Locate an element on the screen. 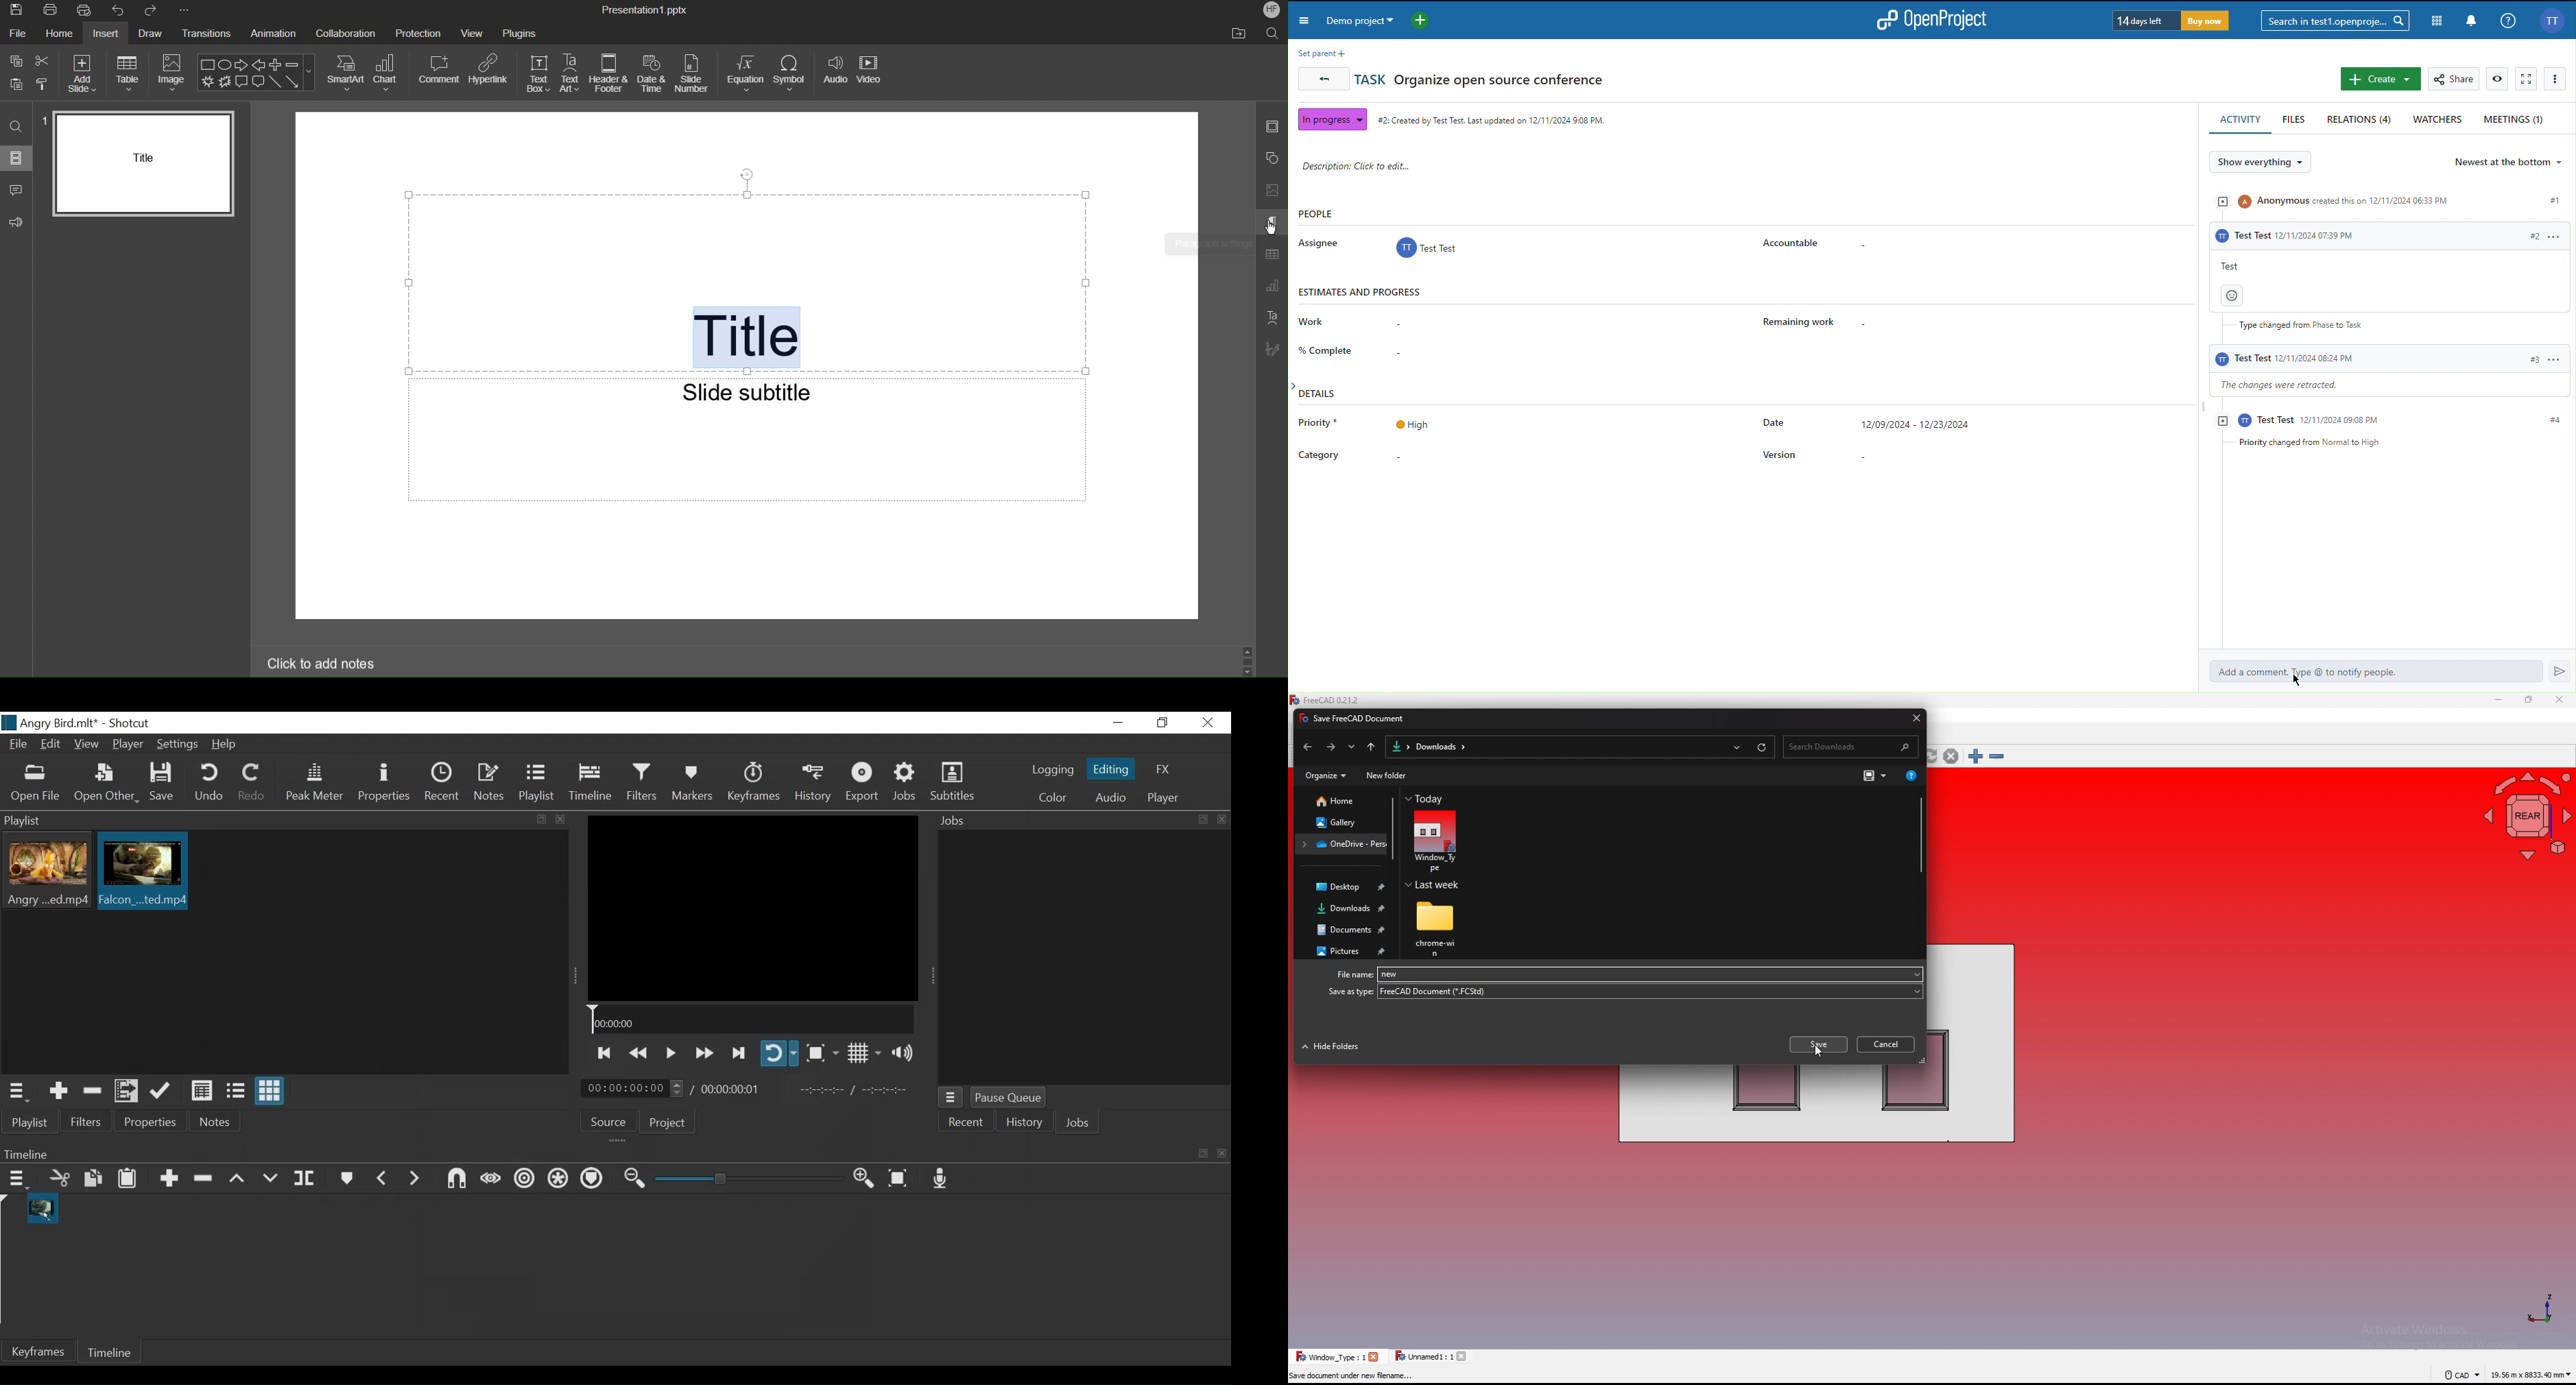 Image resolution: width=2576 pixels, height=1400 pixels. Timeline is located at coordinates (591, 782).